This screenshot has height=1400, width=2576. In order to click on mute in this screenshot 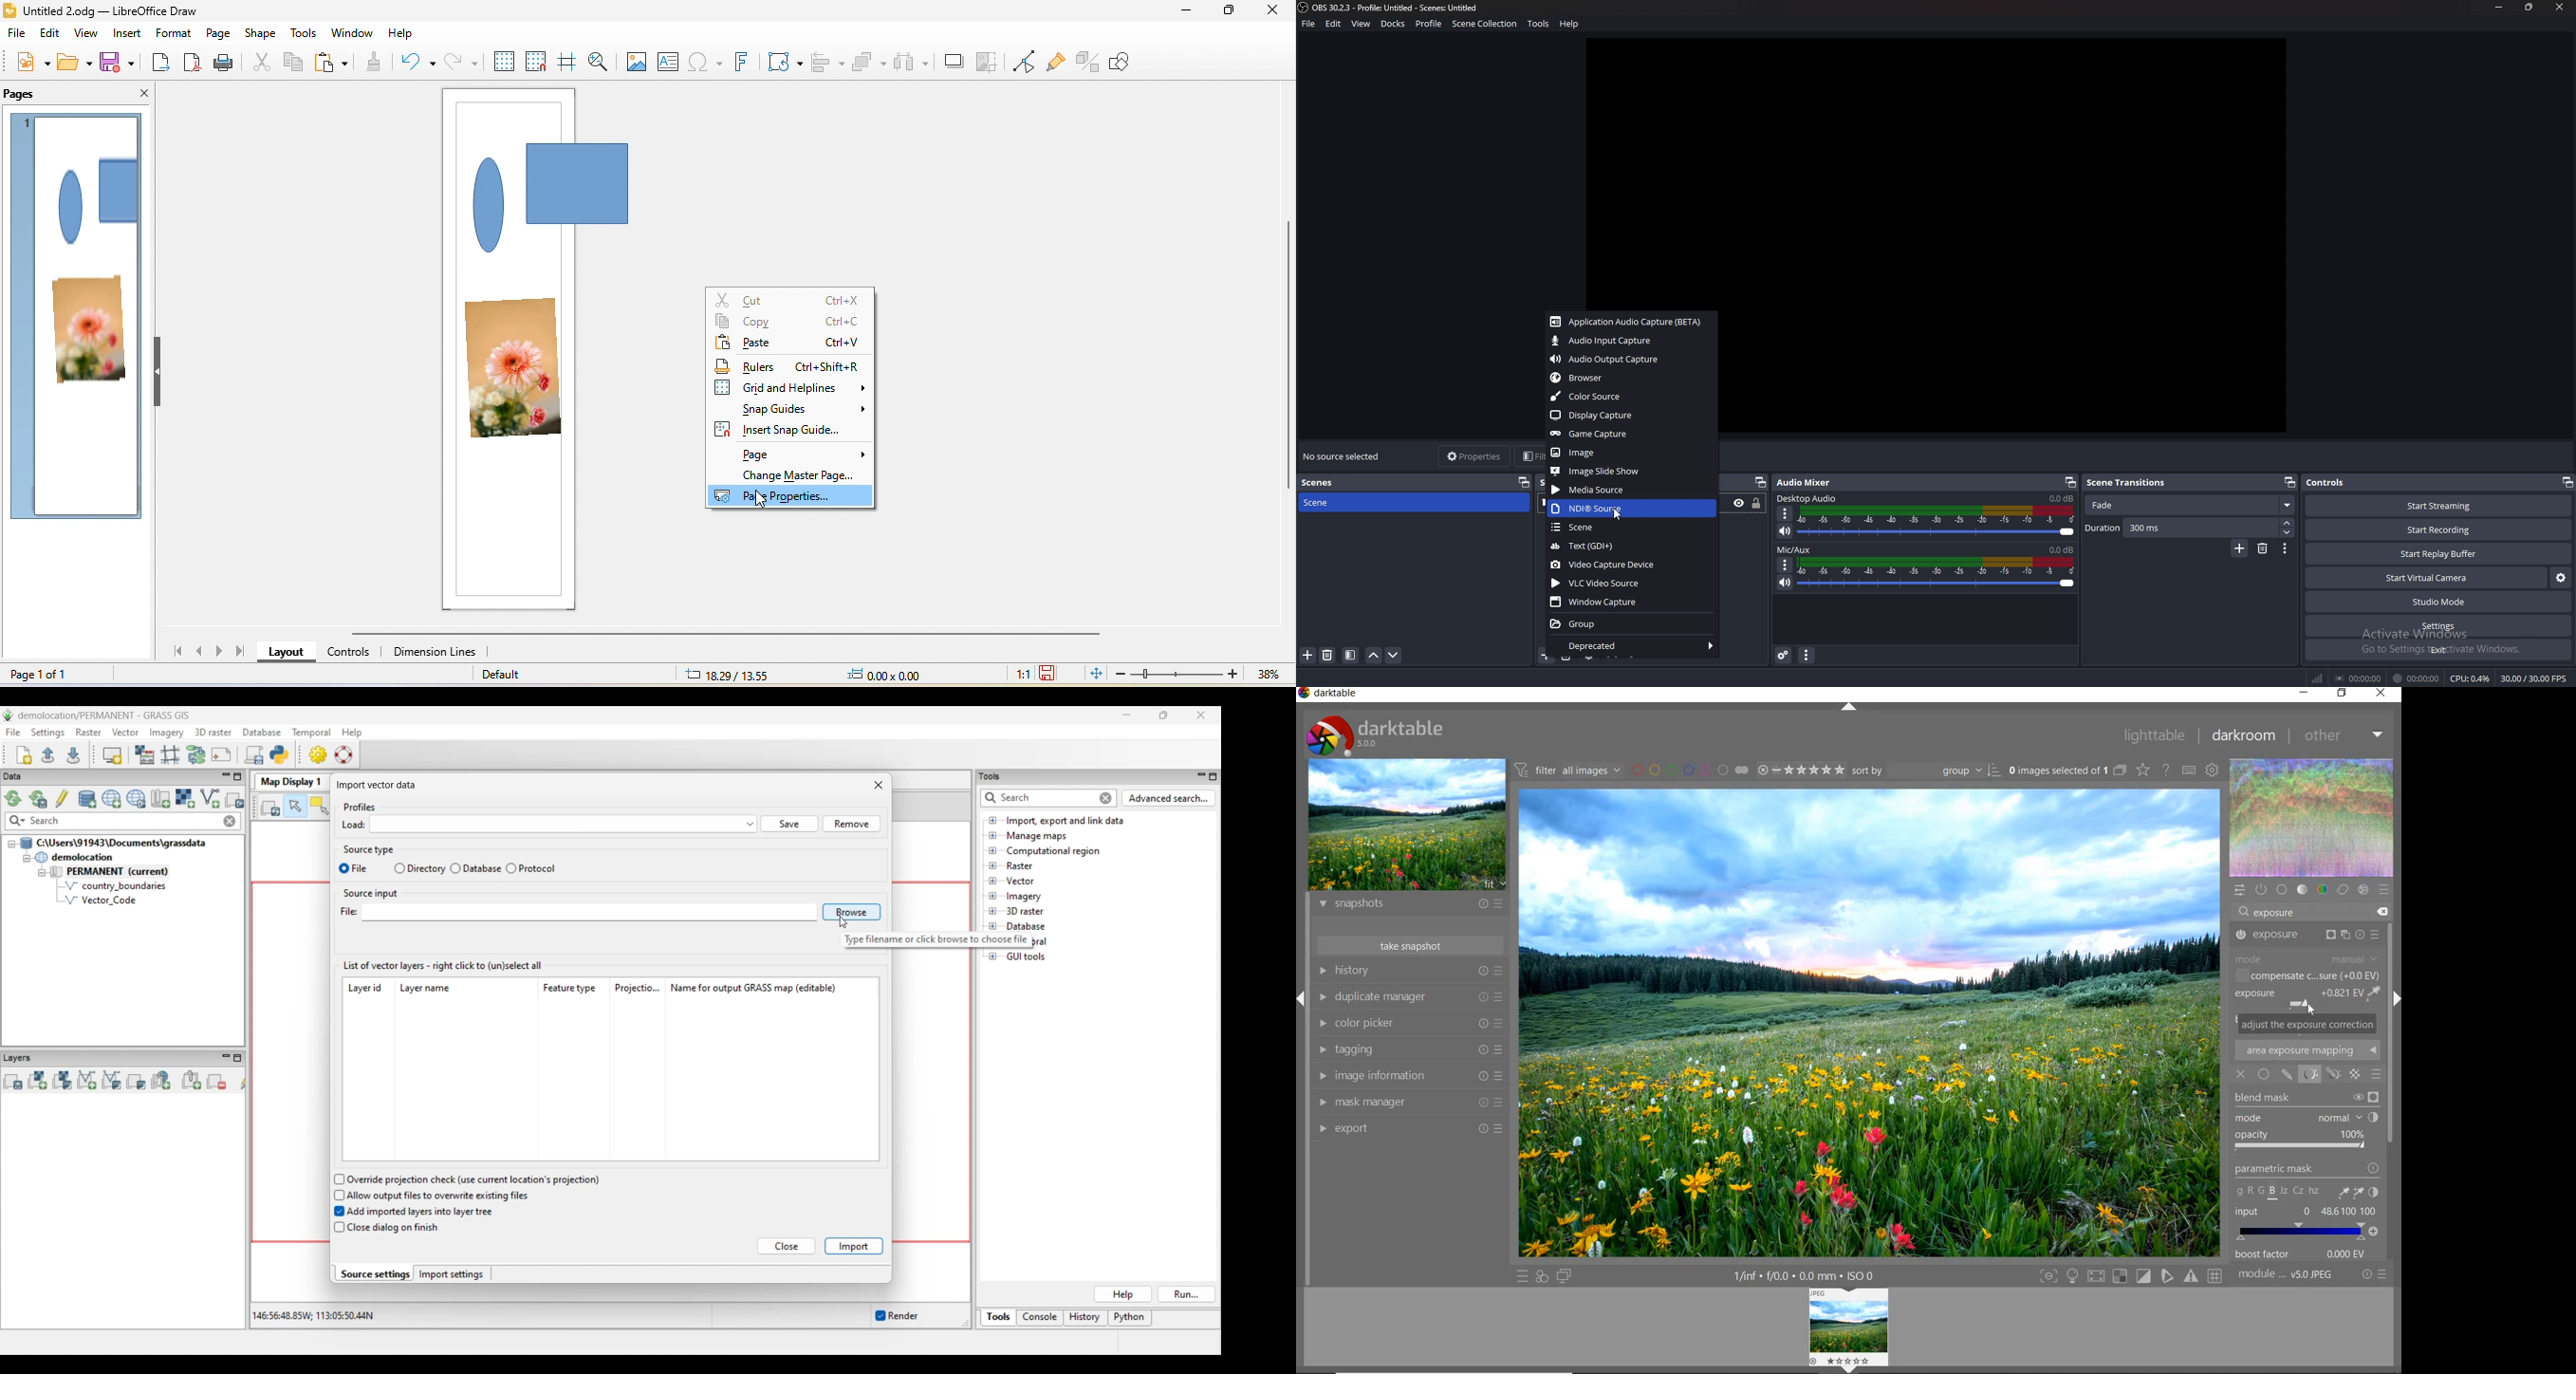, I will do `click(1784, 531)`.